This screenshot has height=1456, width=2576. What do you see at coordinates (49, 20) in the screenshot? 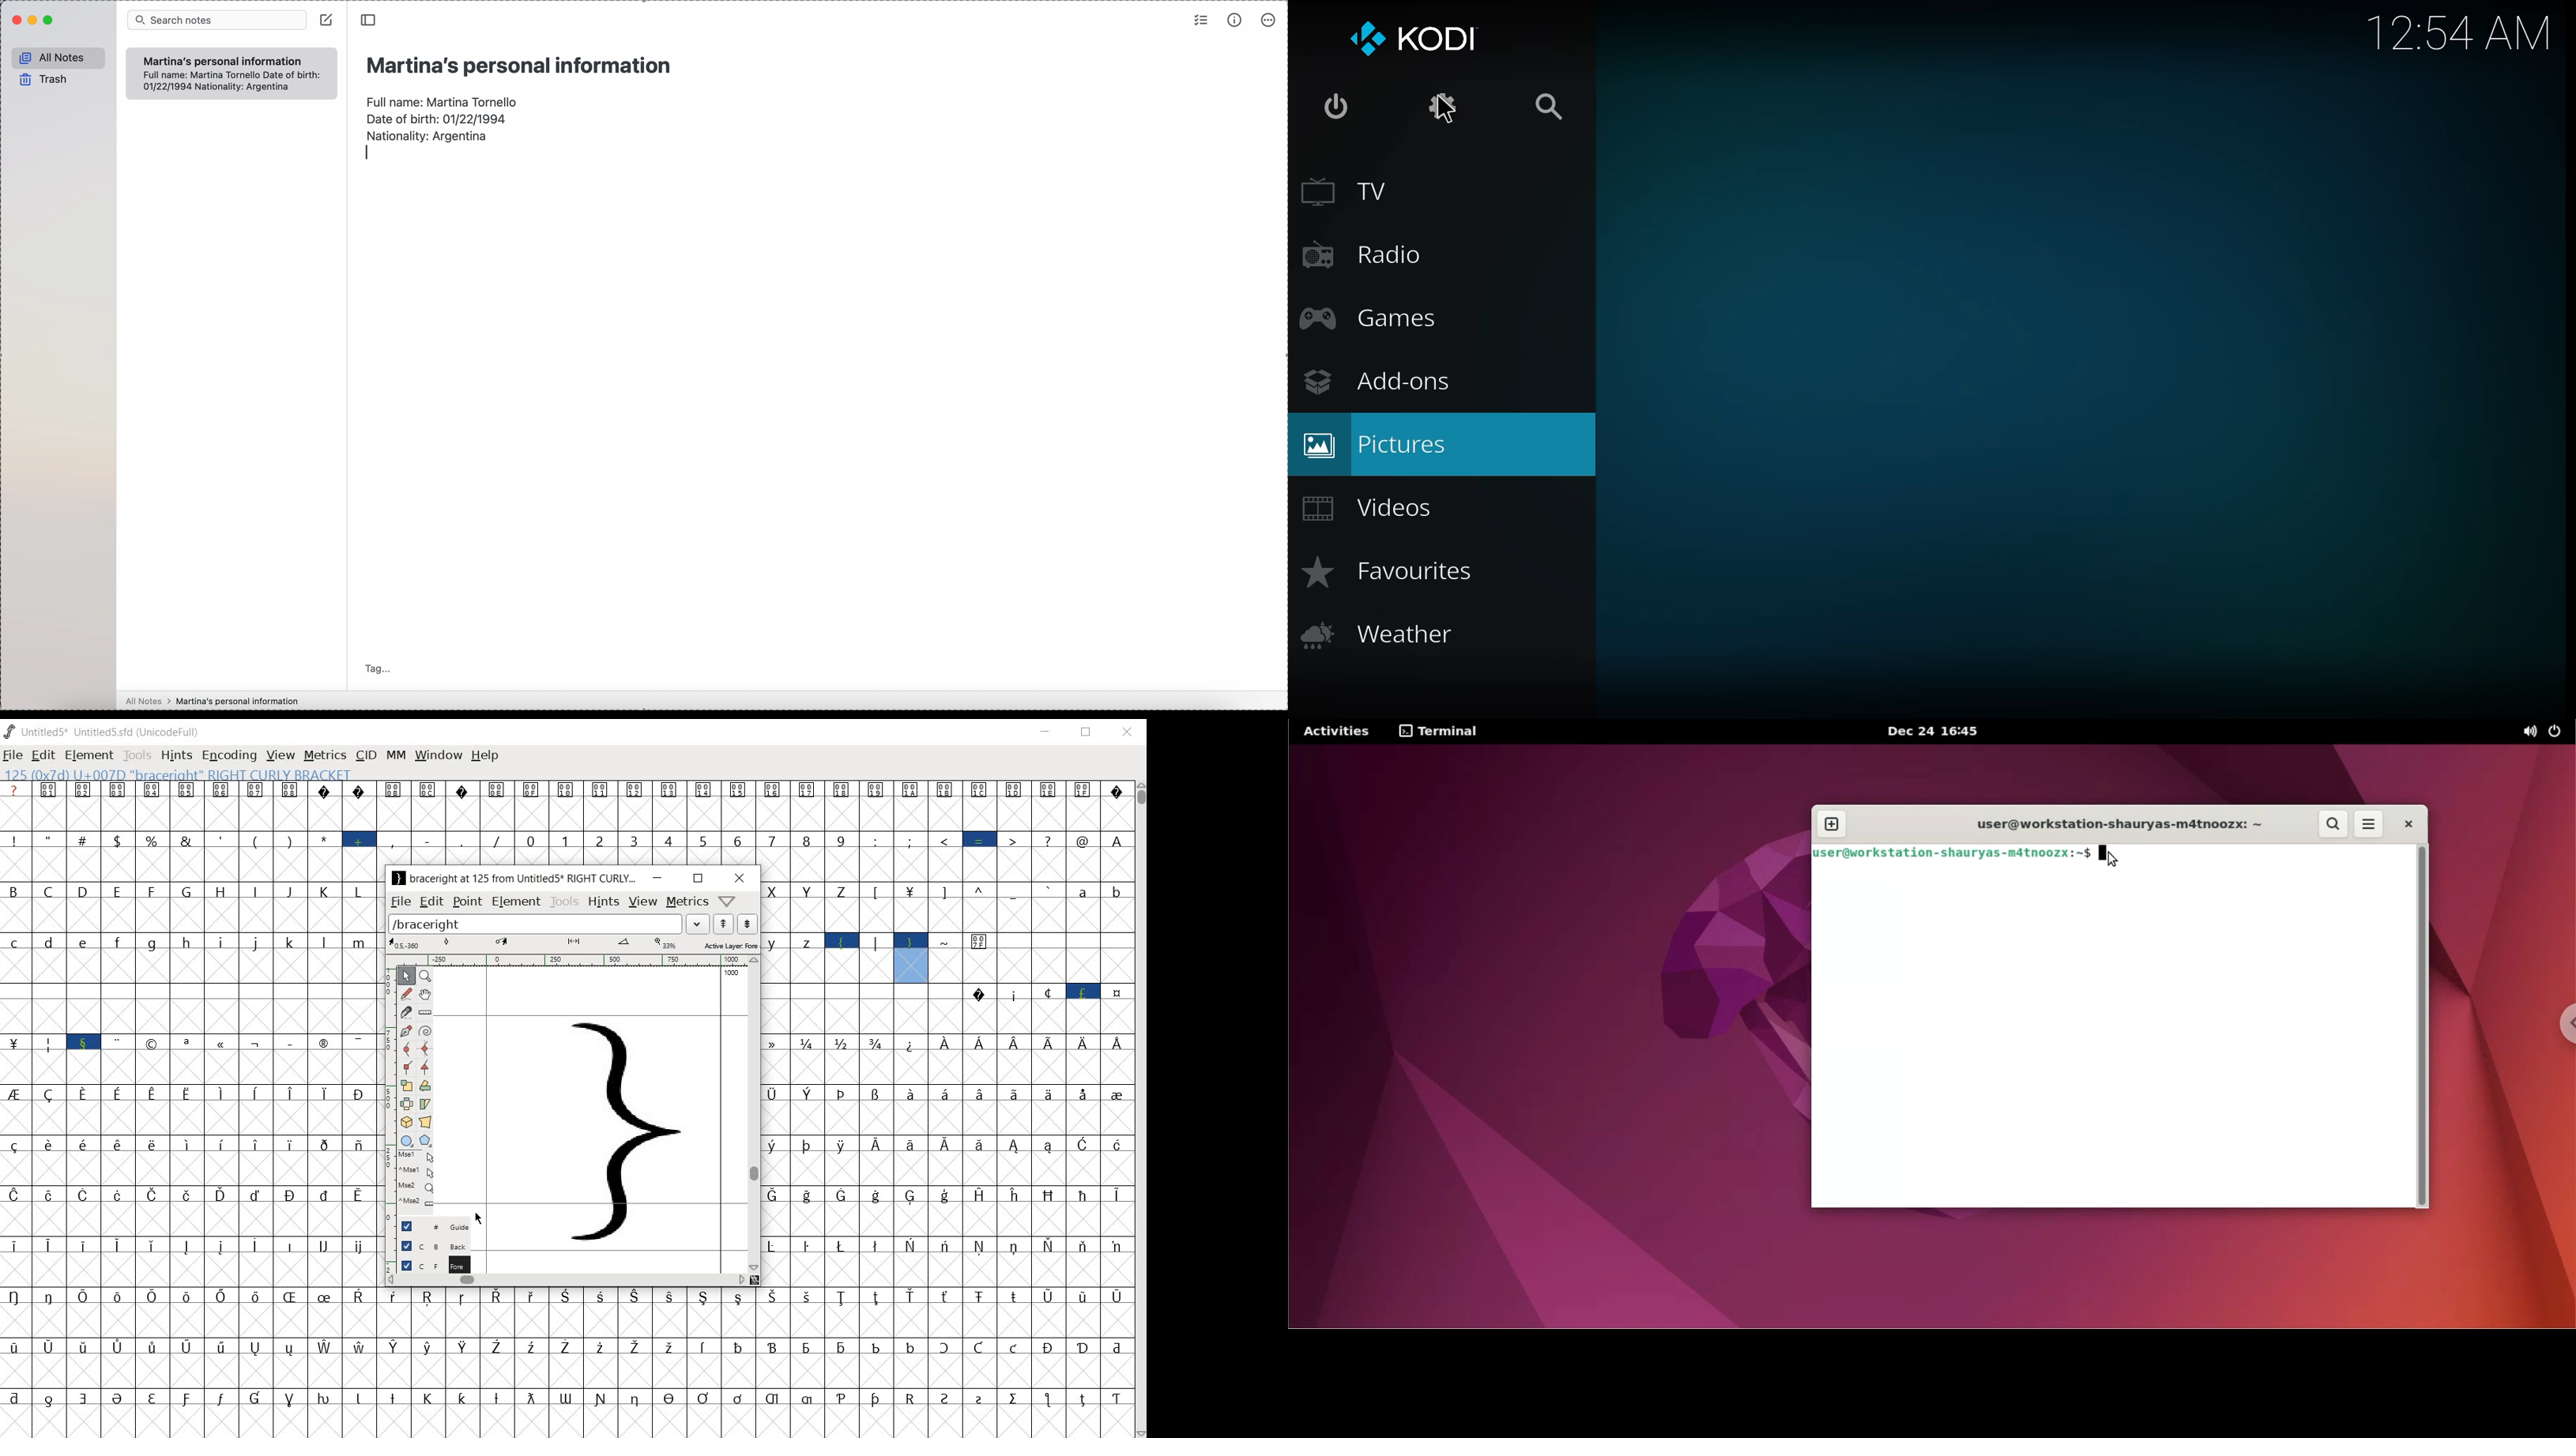
I see `maximize Simplenote` at bounding box center [49, 20].